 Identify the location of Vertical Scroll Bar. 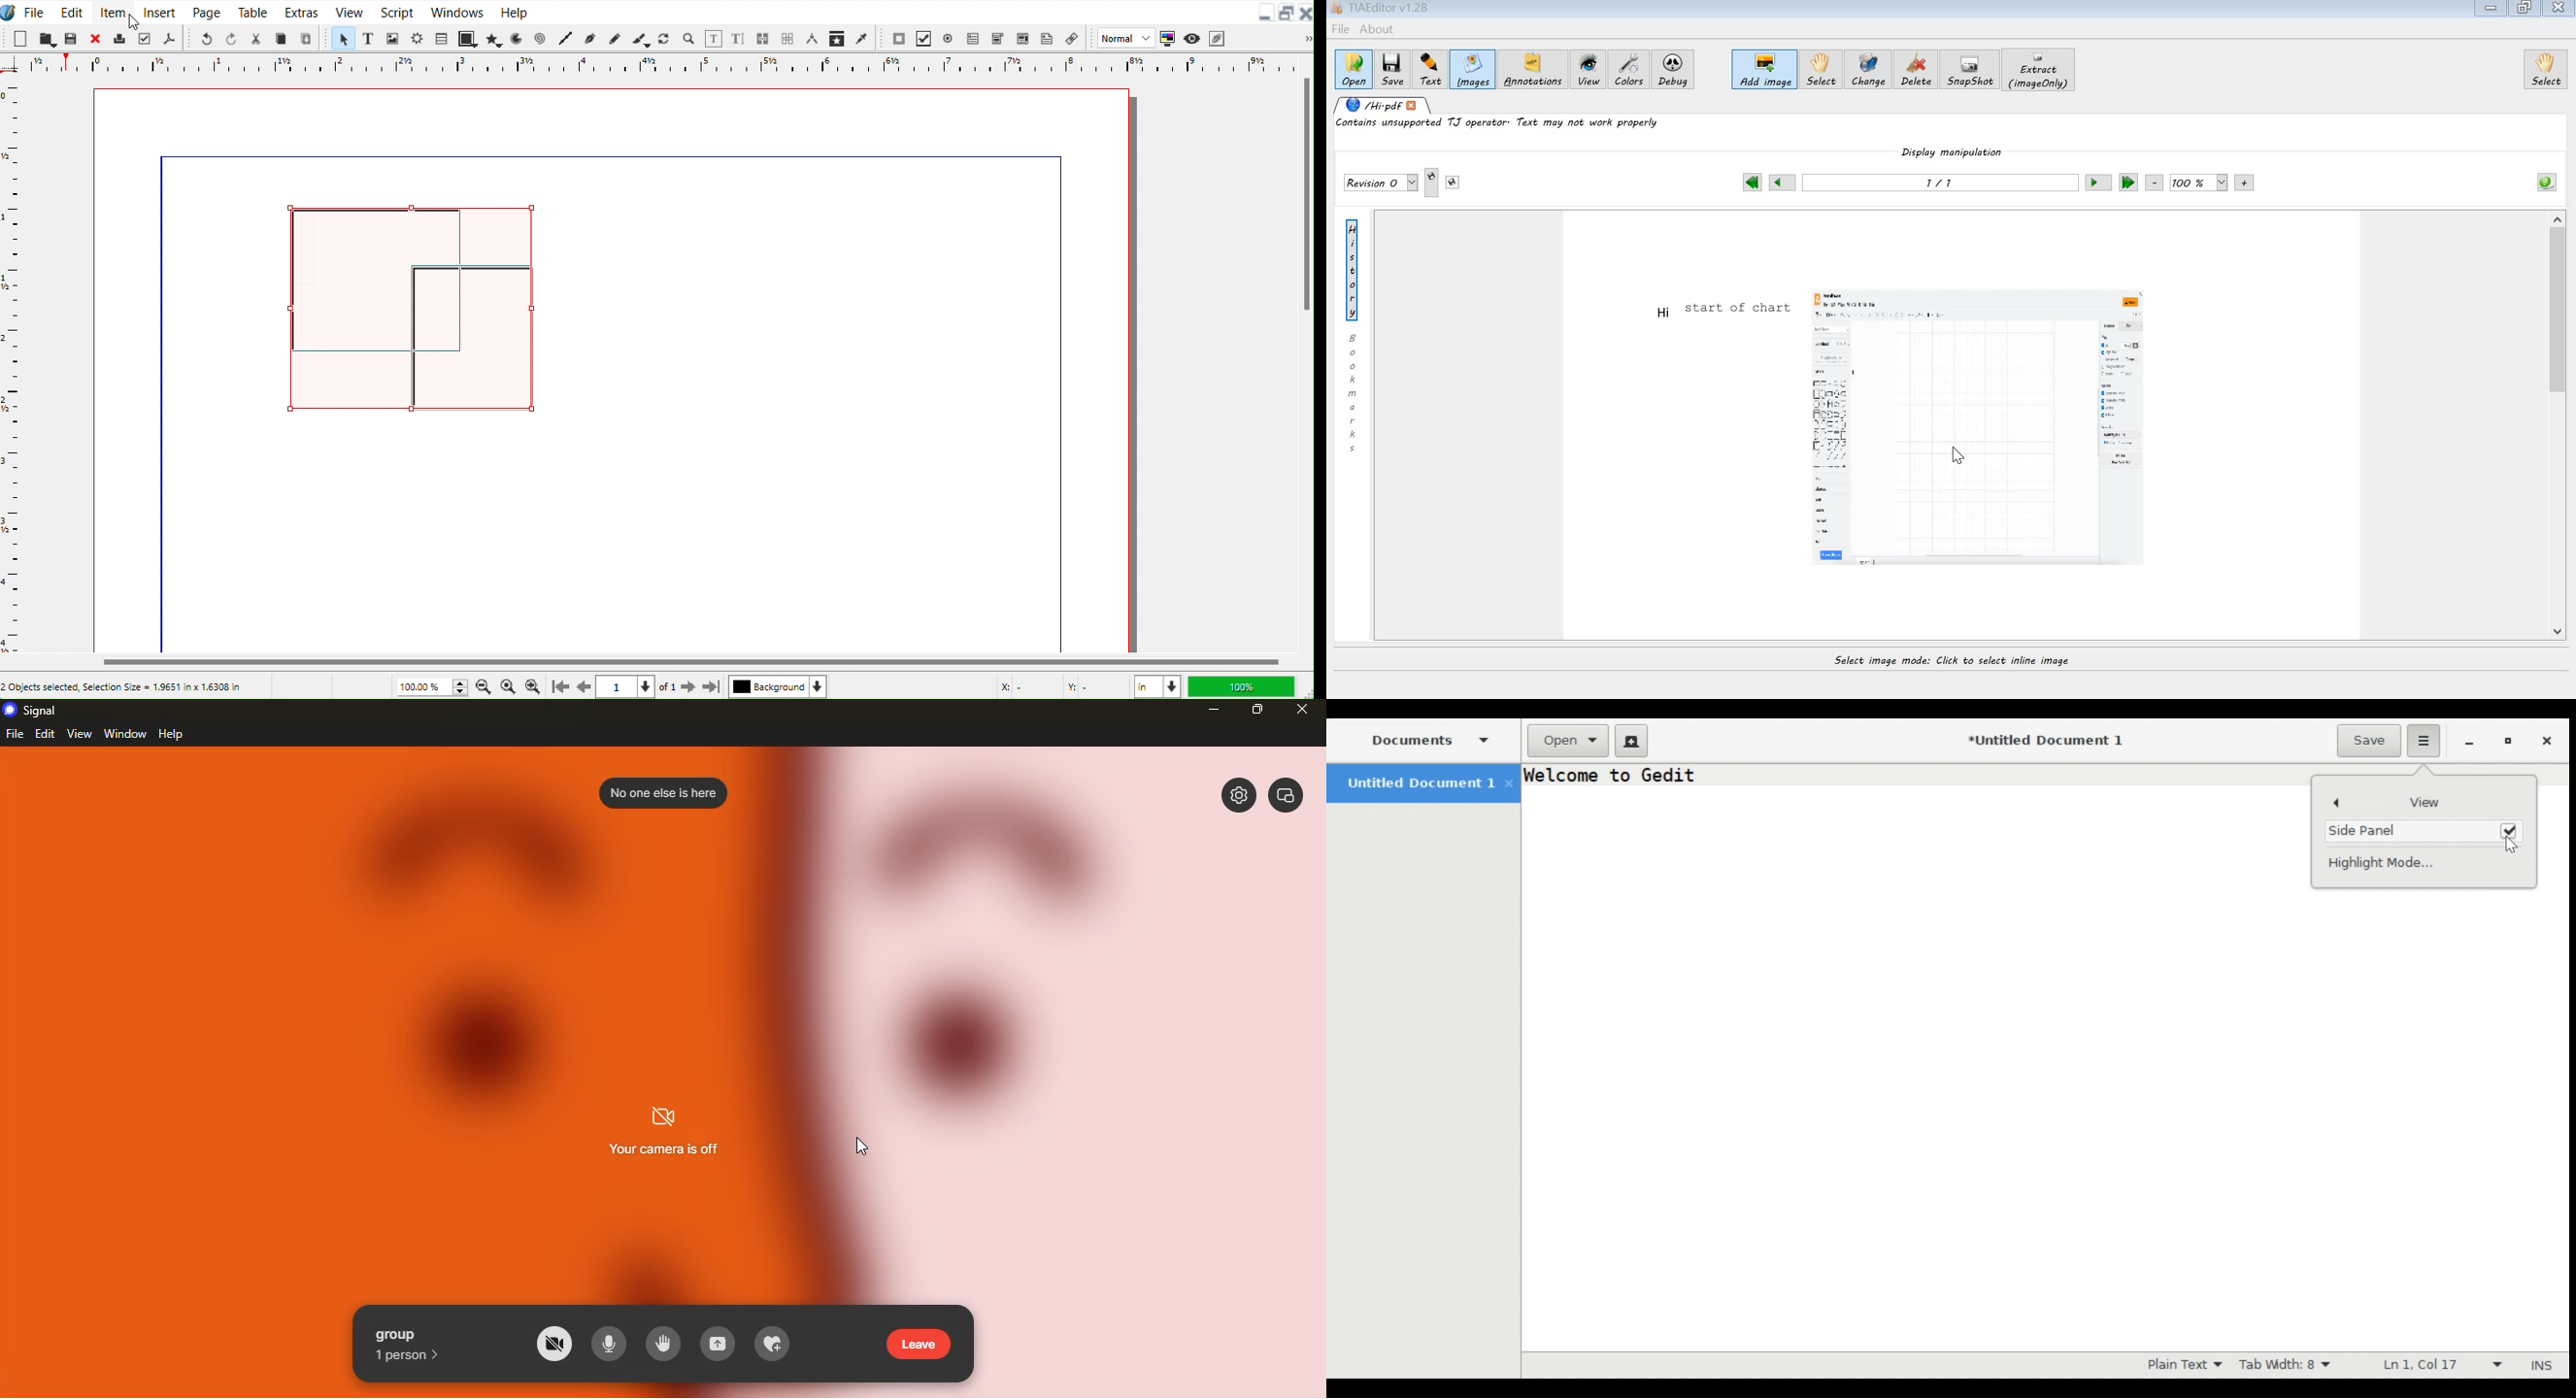
(1305, 351).